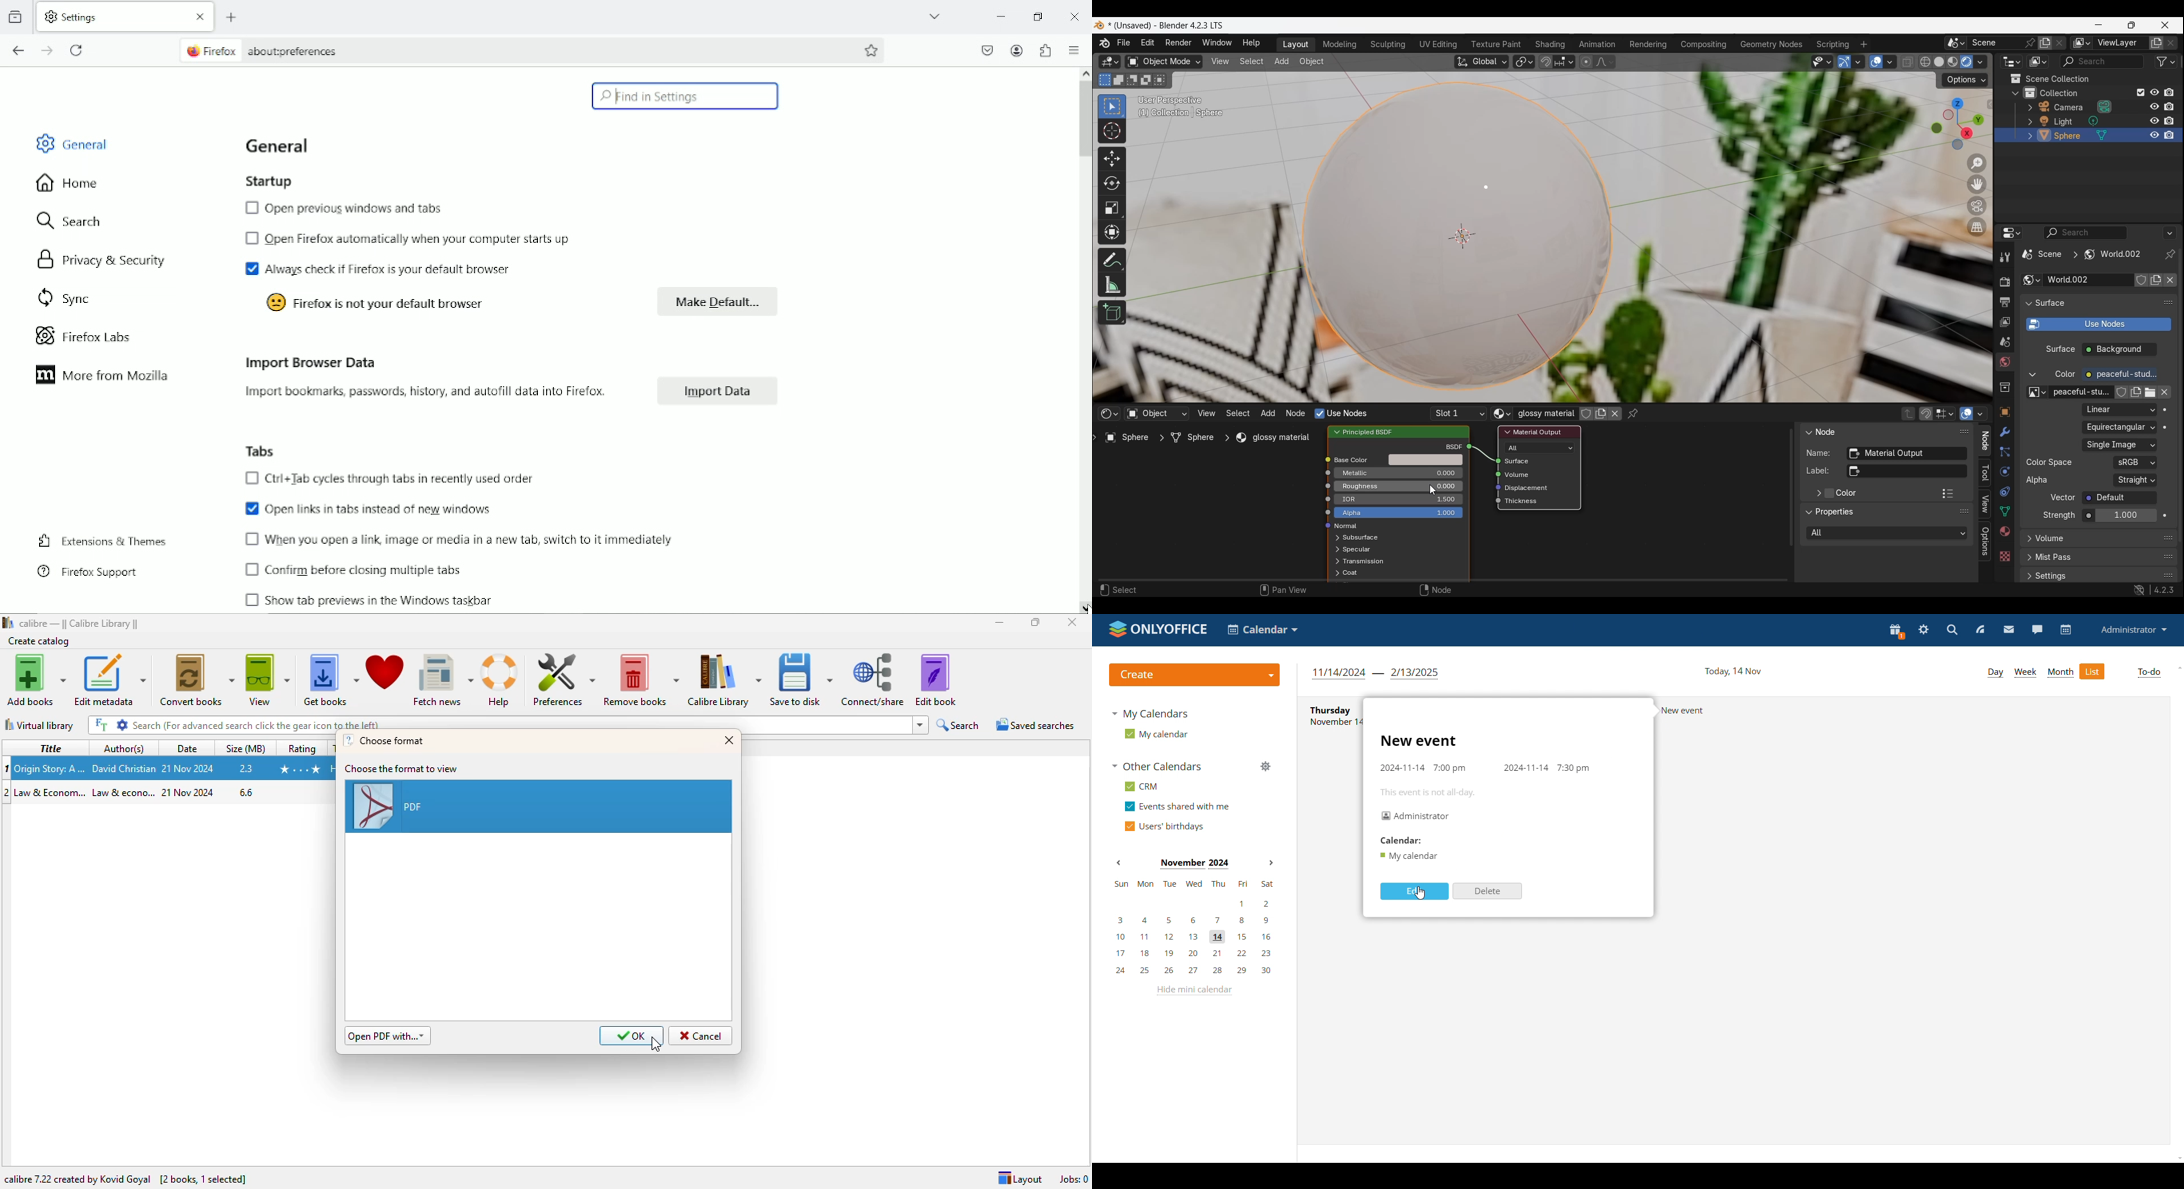 The image size is (2184, 1204). What do you see at coordinates (2170, 233) in the screenshot?
I see `More options` at bounding box center [2170, 233].